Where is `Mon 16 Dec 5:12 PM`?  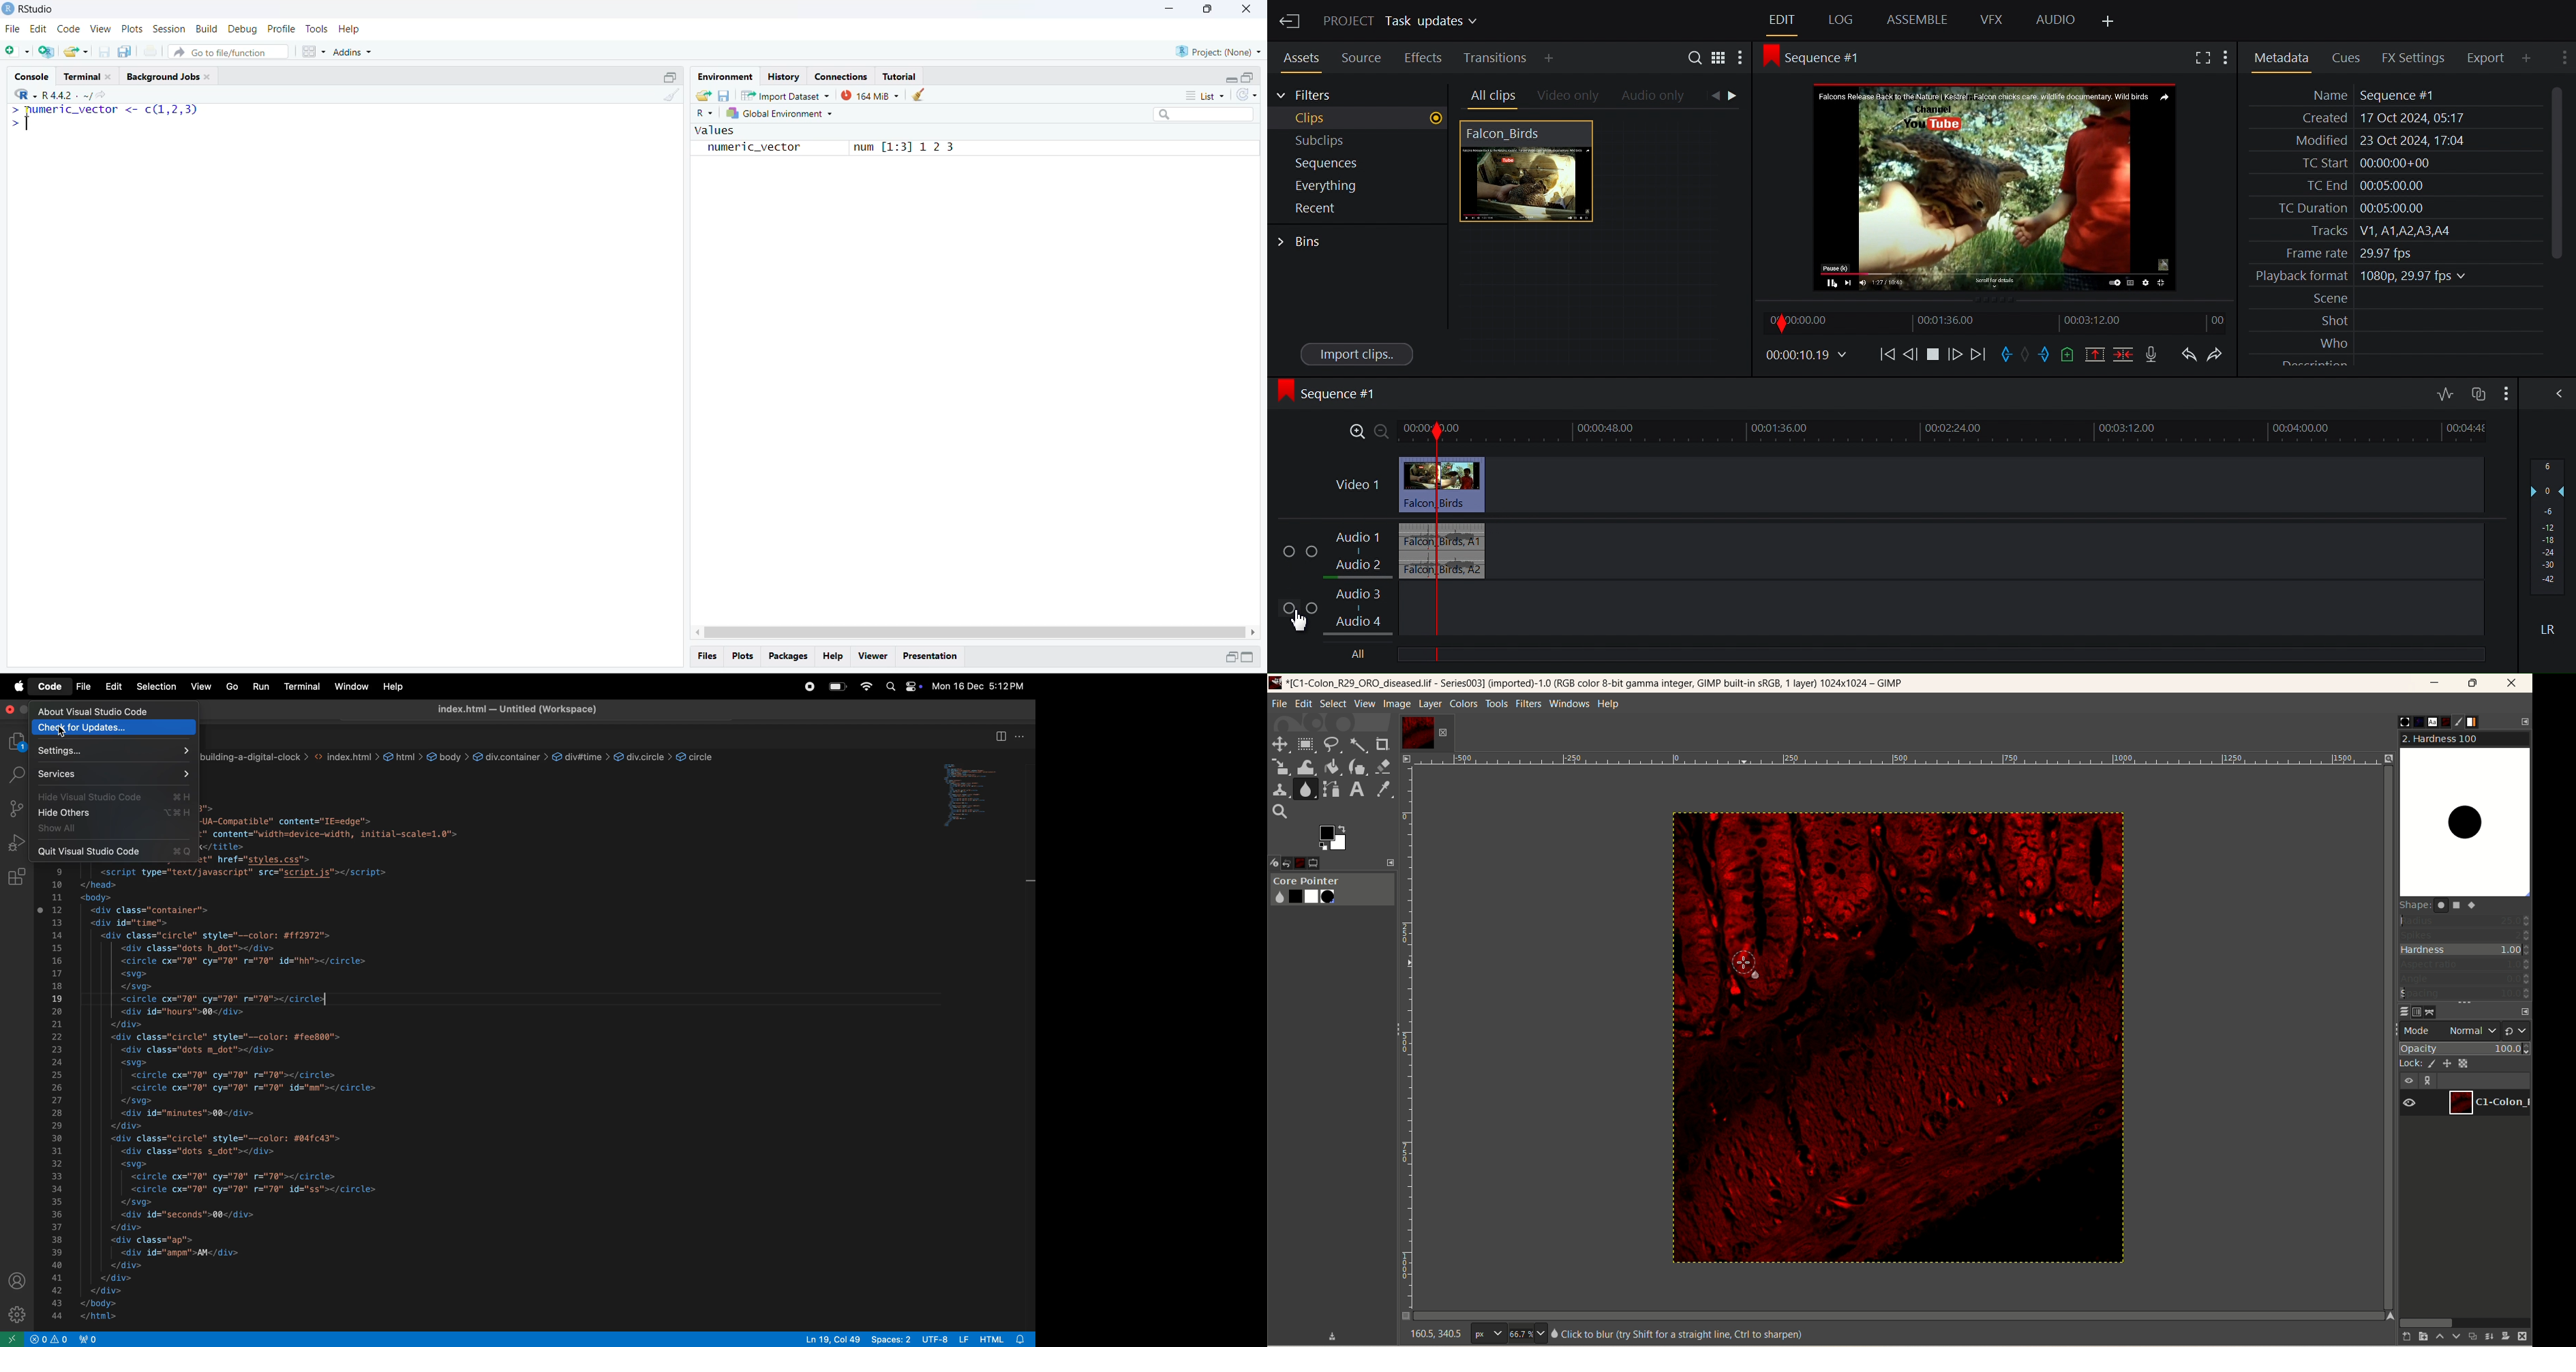 Mon 16 Dec 5:12 PM is located at coordinates (980, 685).